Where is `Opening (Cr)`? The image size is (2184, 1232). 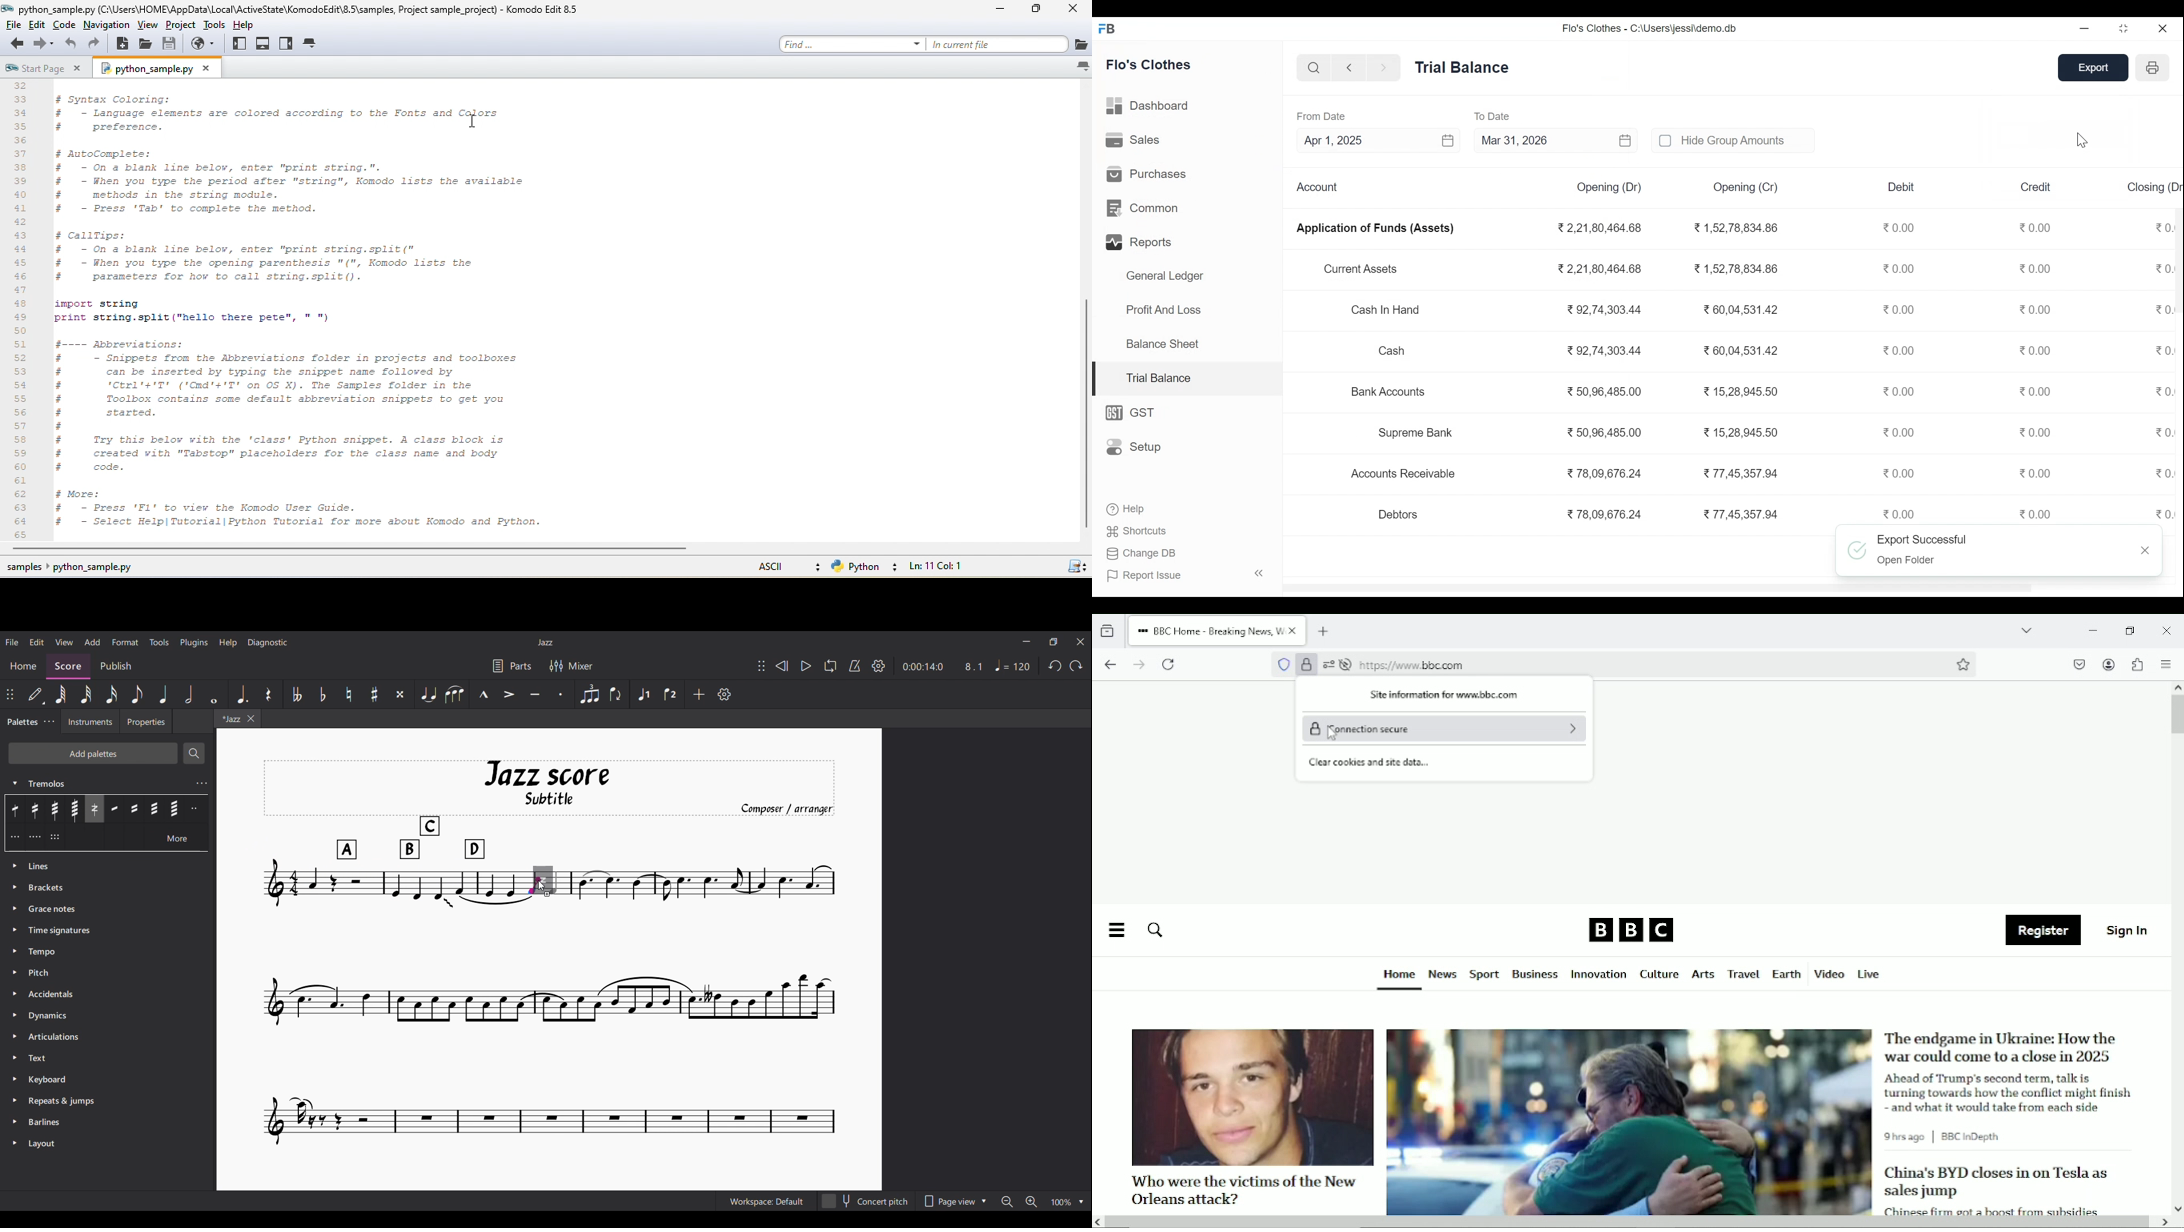
Opening (Cr) is located at coordinates (1748, 188).